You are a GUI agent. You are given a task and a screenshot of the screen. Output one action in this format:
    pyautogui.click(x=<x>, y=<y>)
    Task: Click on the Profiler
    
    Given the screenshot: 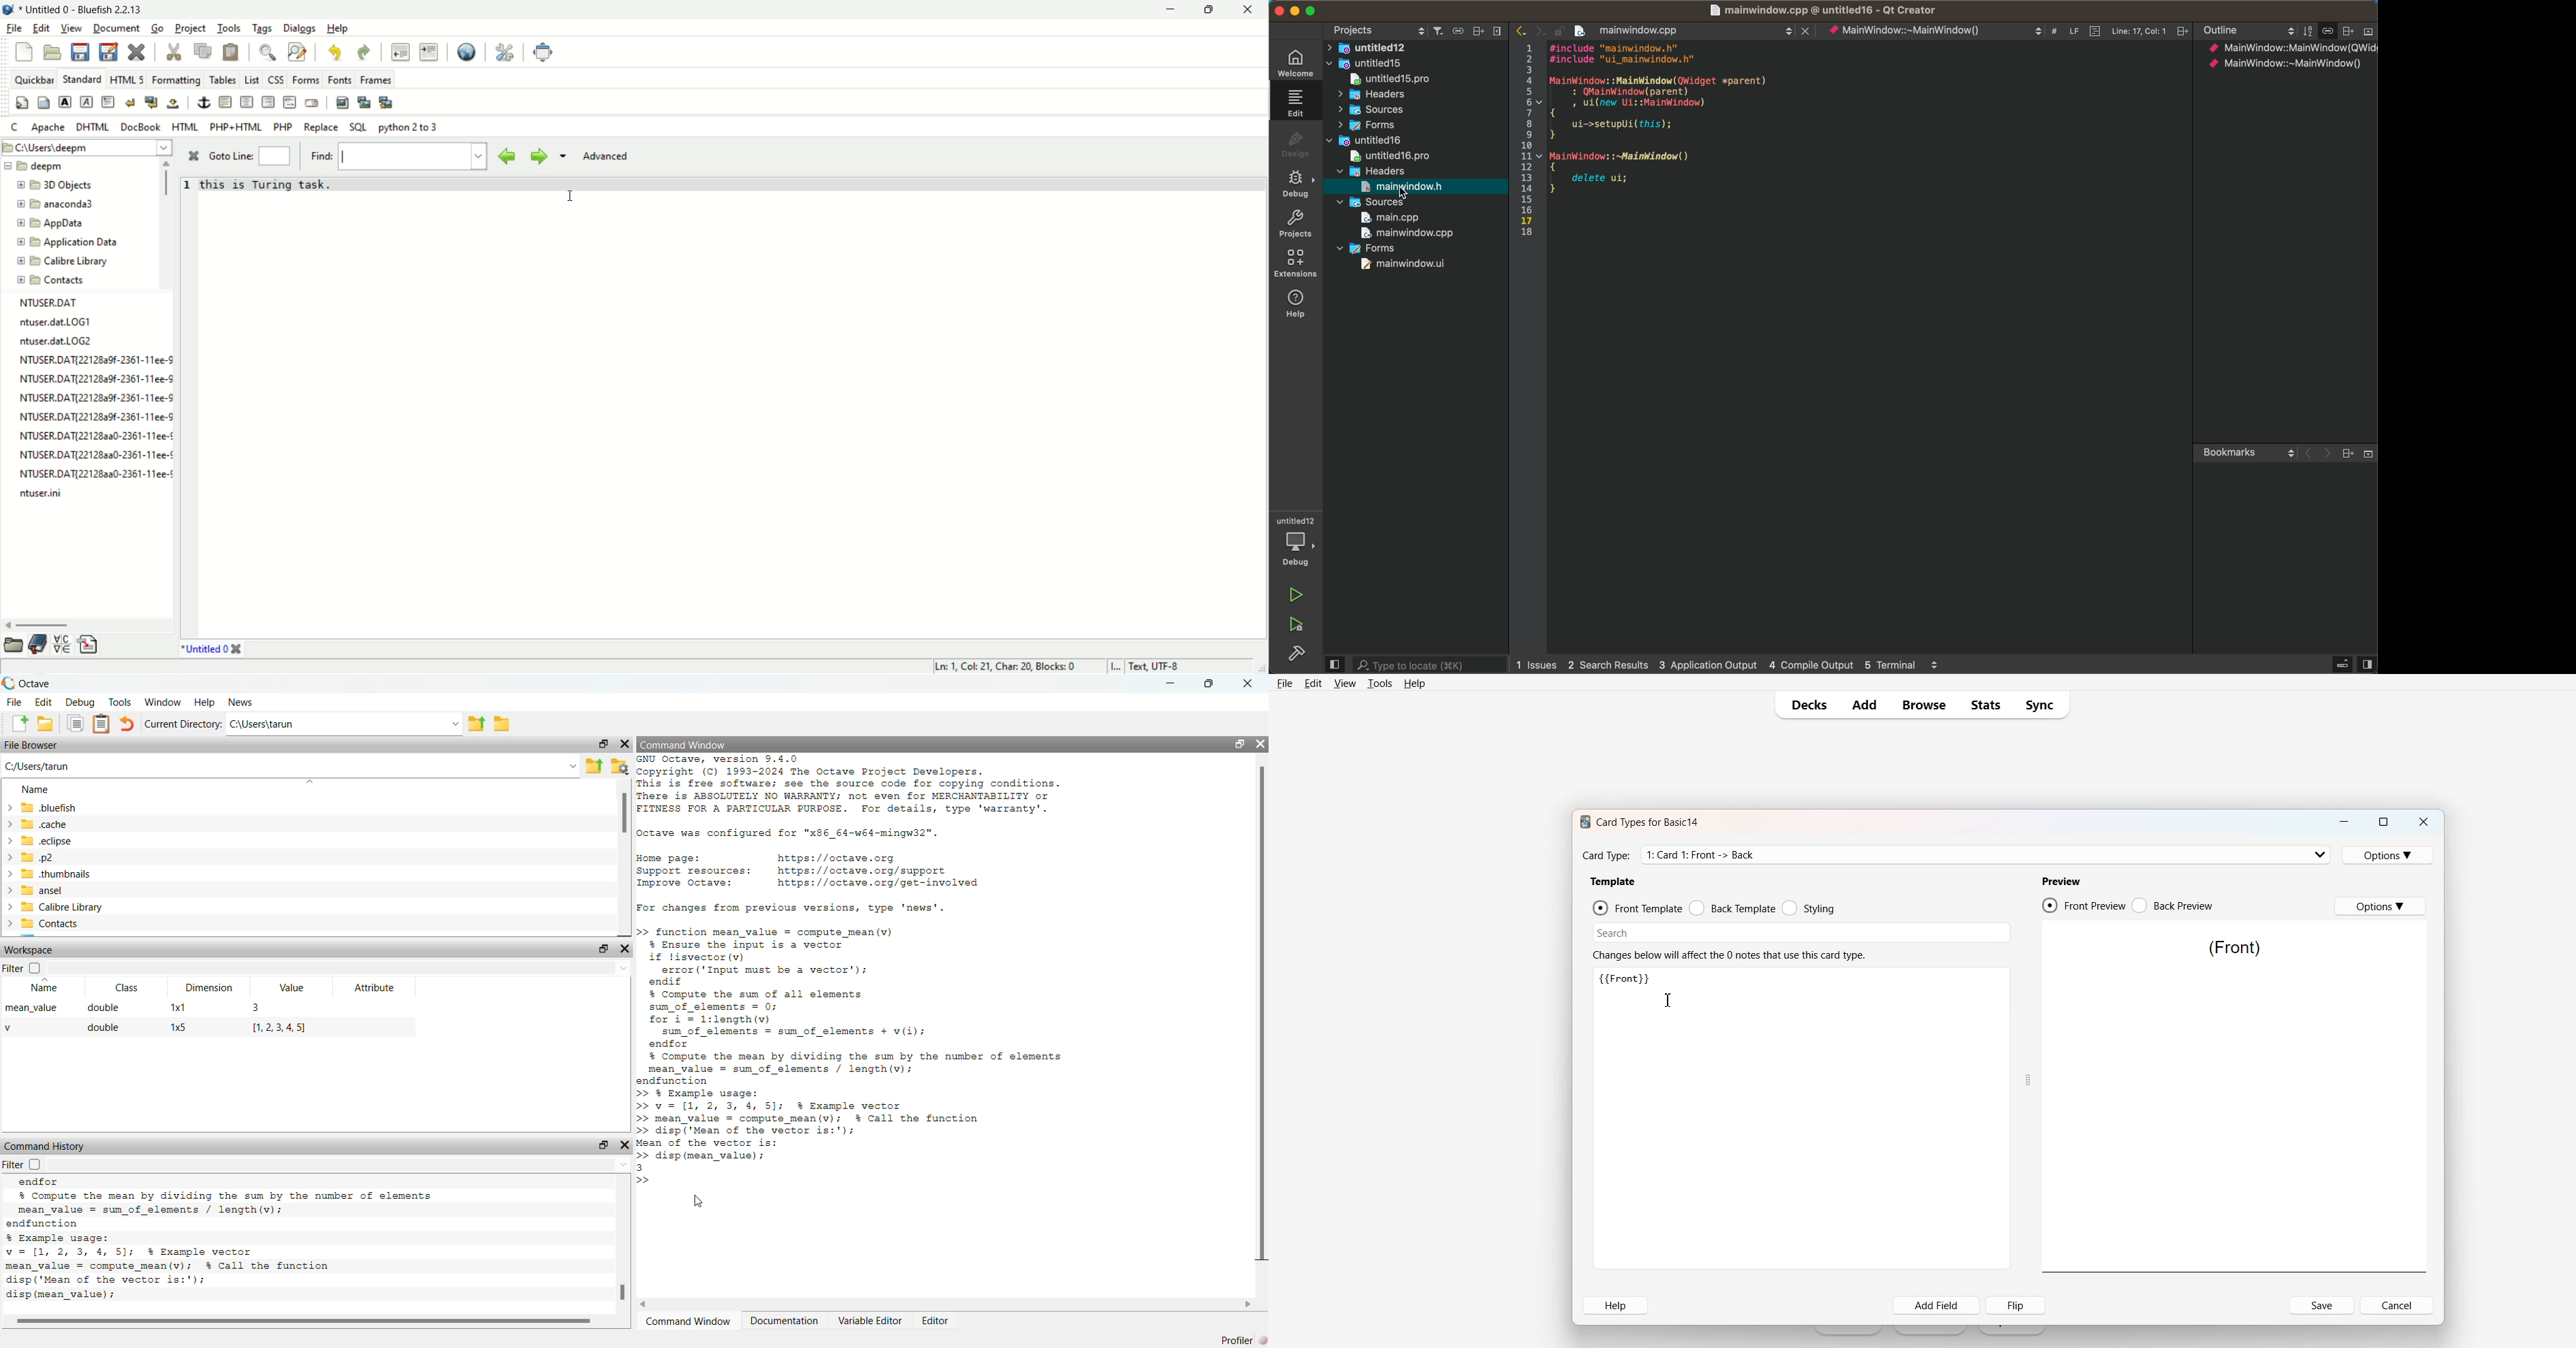 What is the action you would take?
    pyautogui.click(x=1244, y=1340)
    